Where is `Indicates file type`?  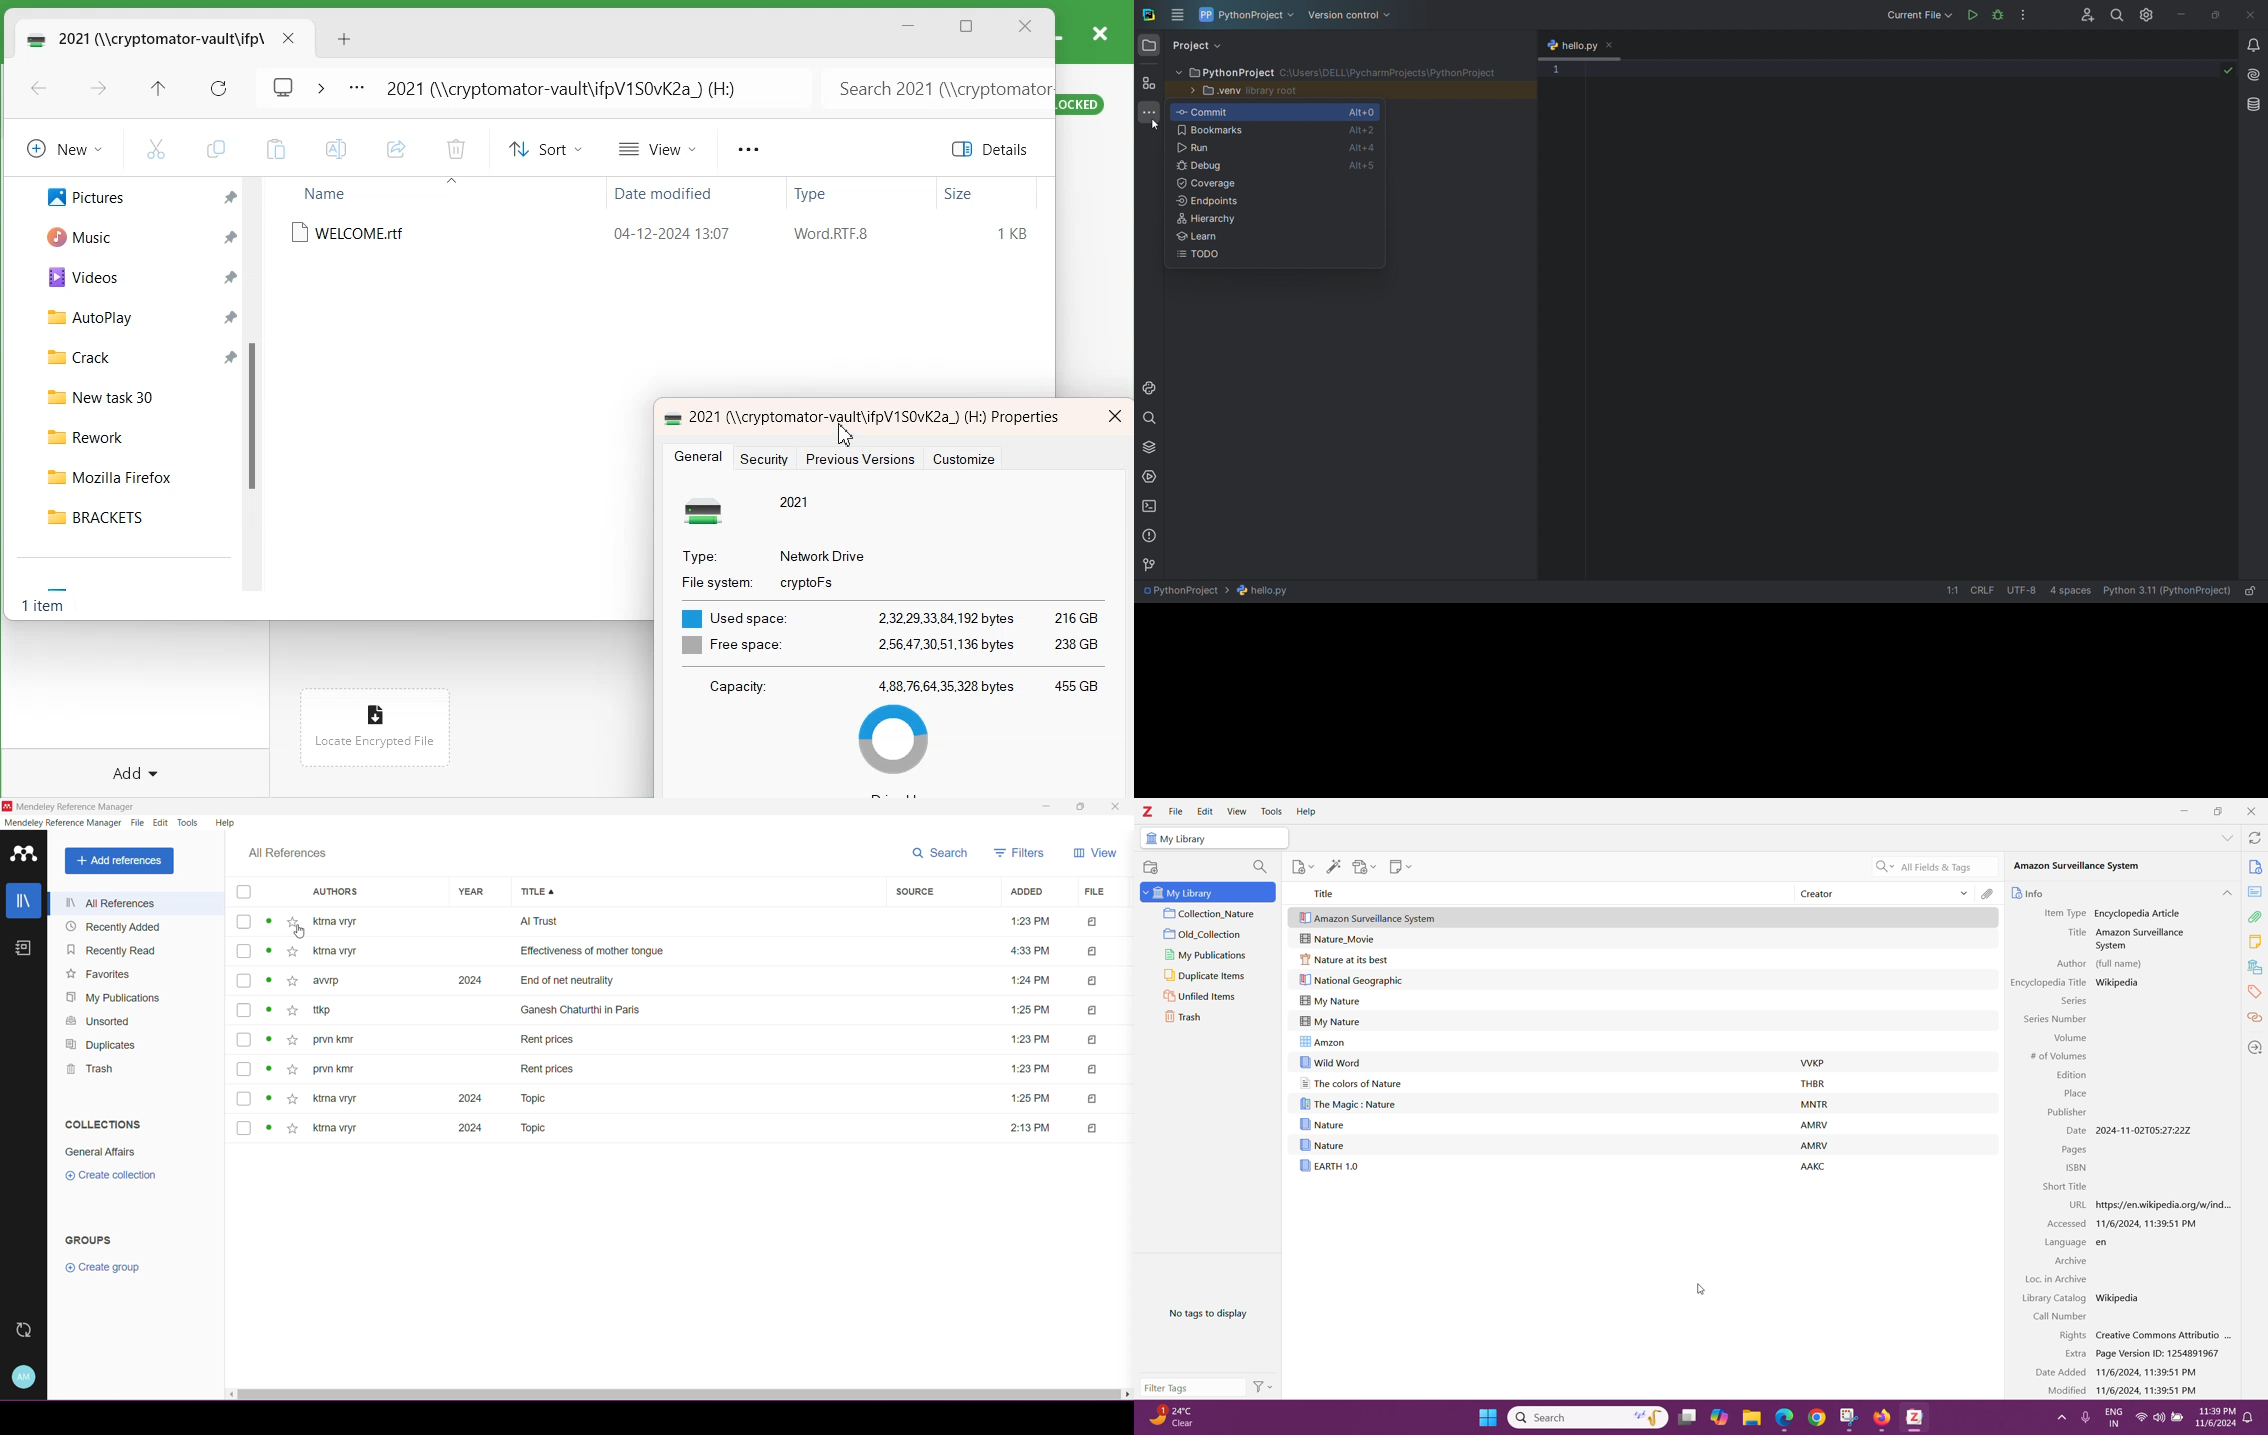
Indicates file type is located at coordinates (1093, 1040).